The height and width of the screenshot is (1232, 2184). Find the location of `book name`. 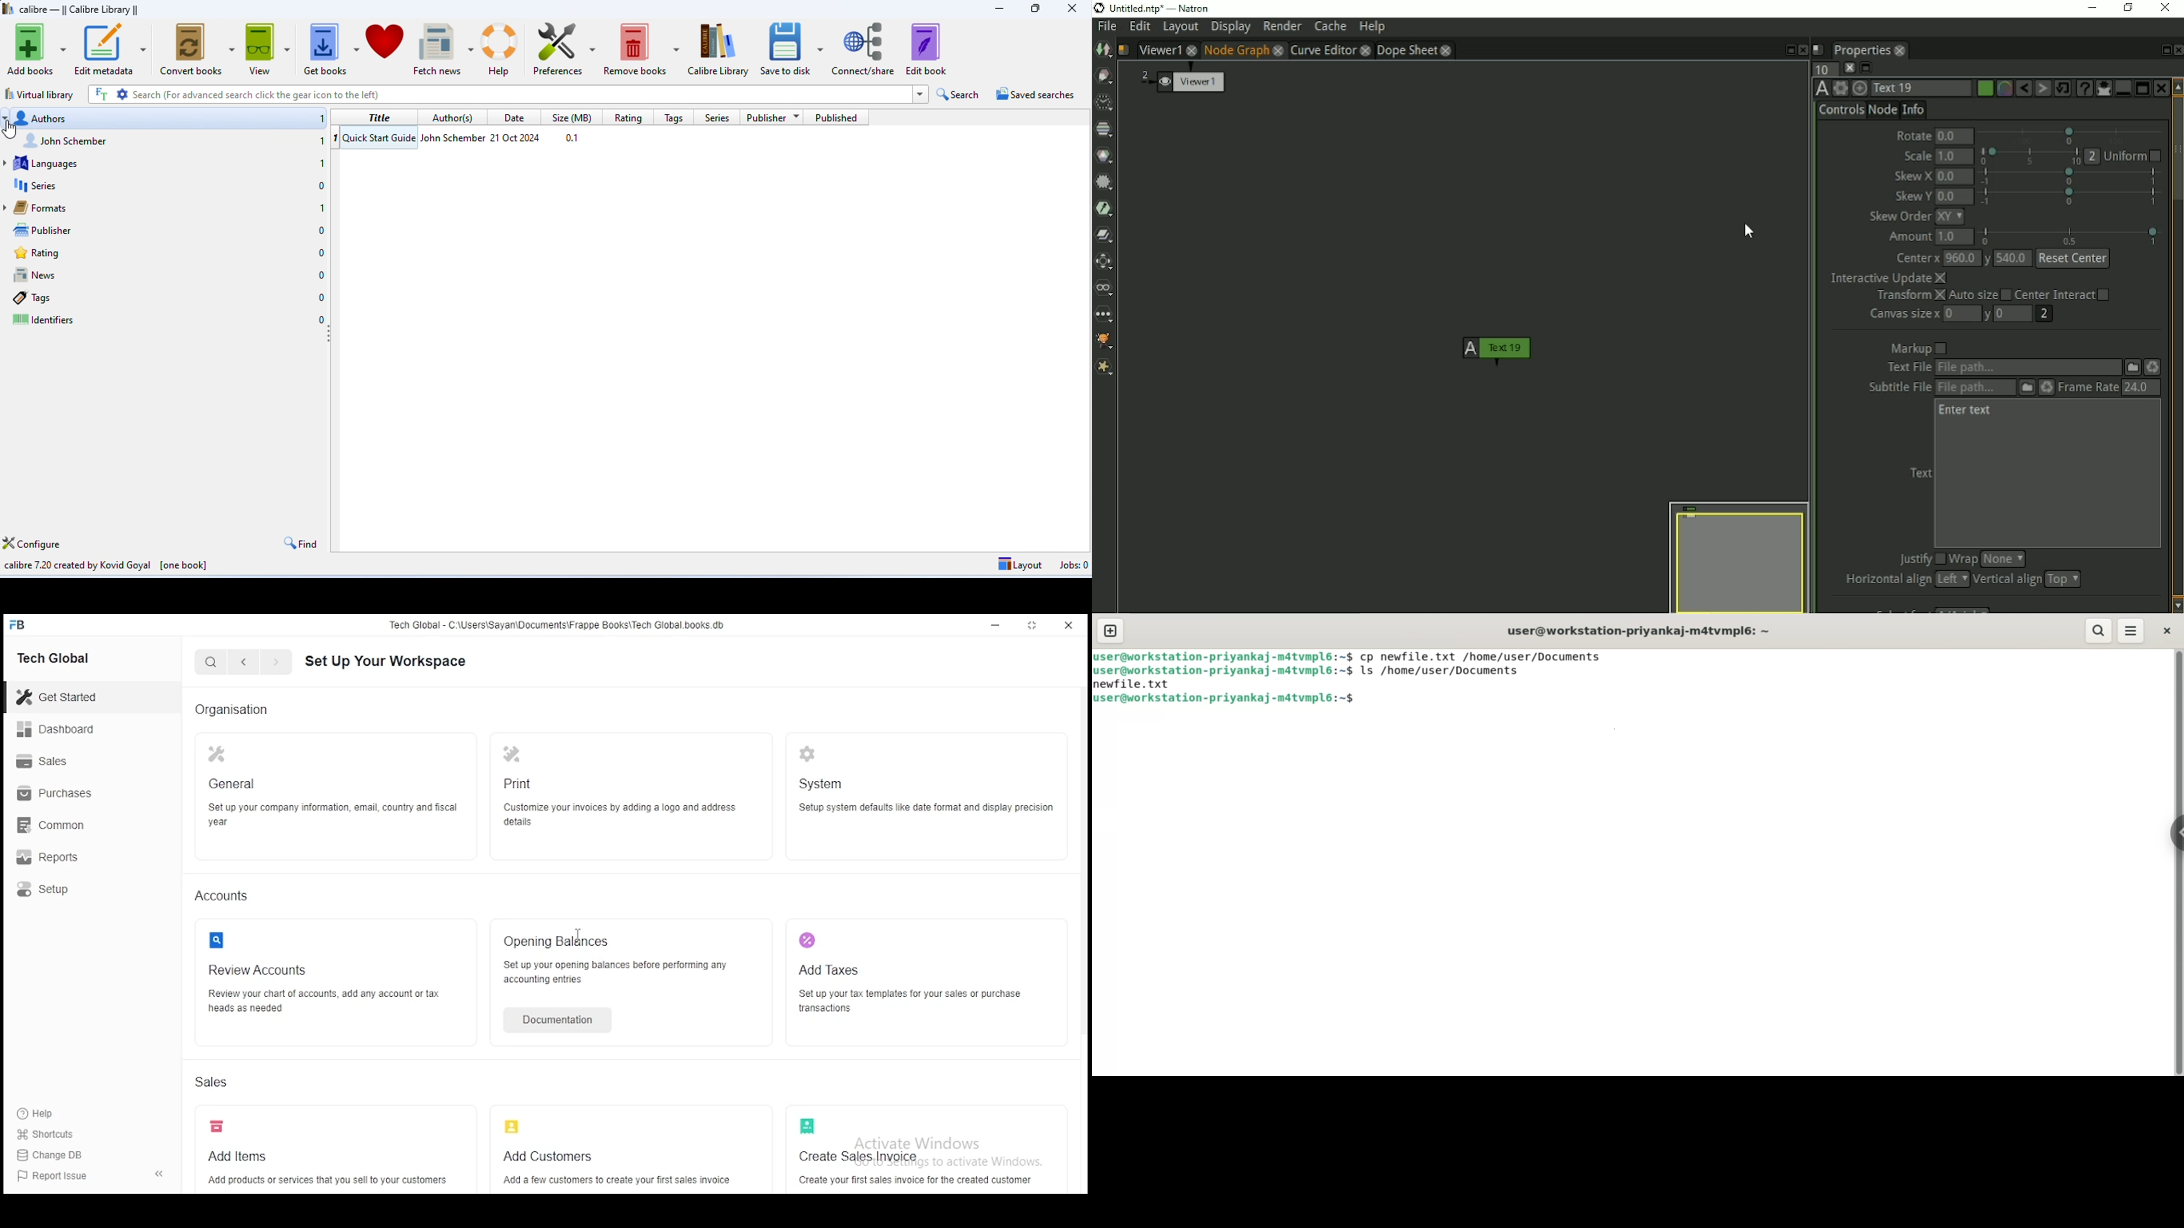

book name is located at coordinates (381, 139).